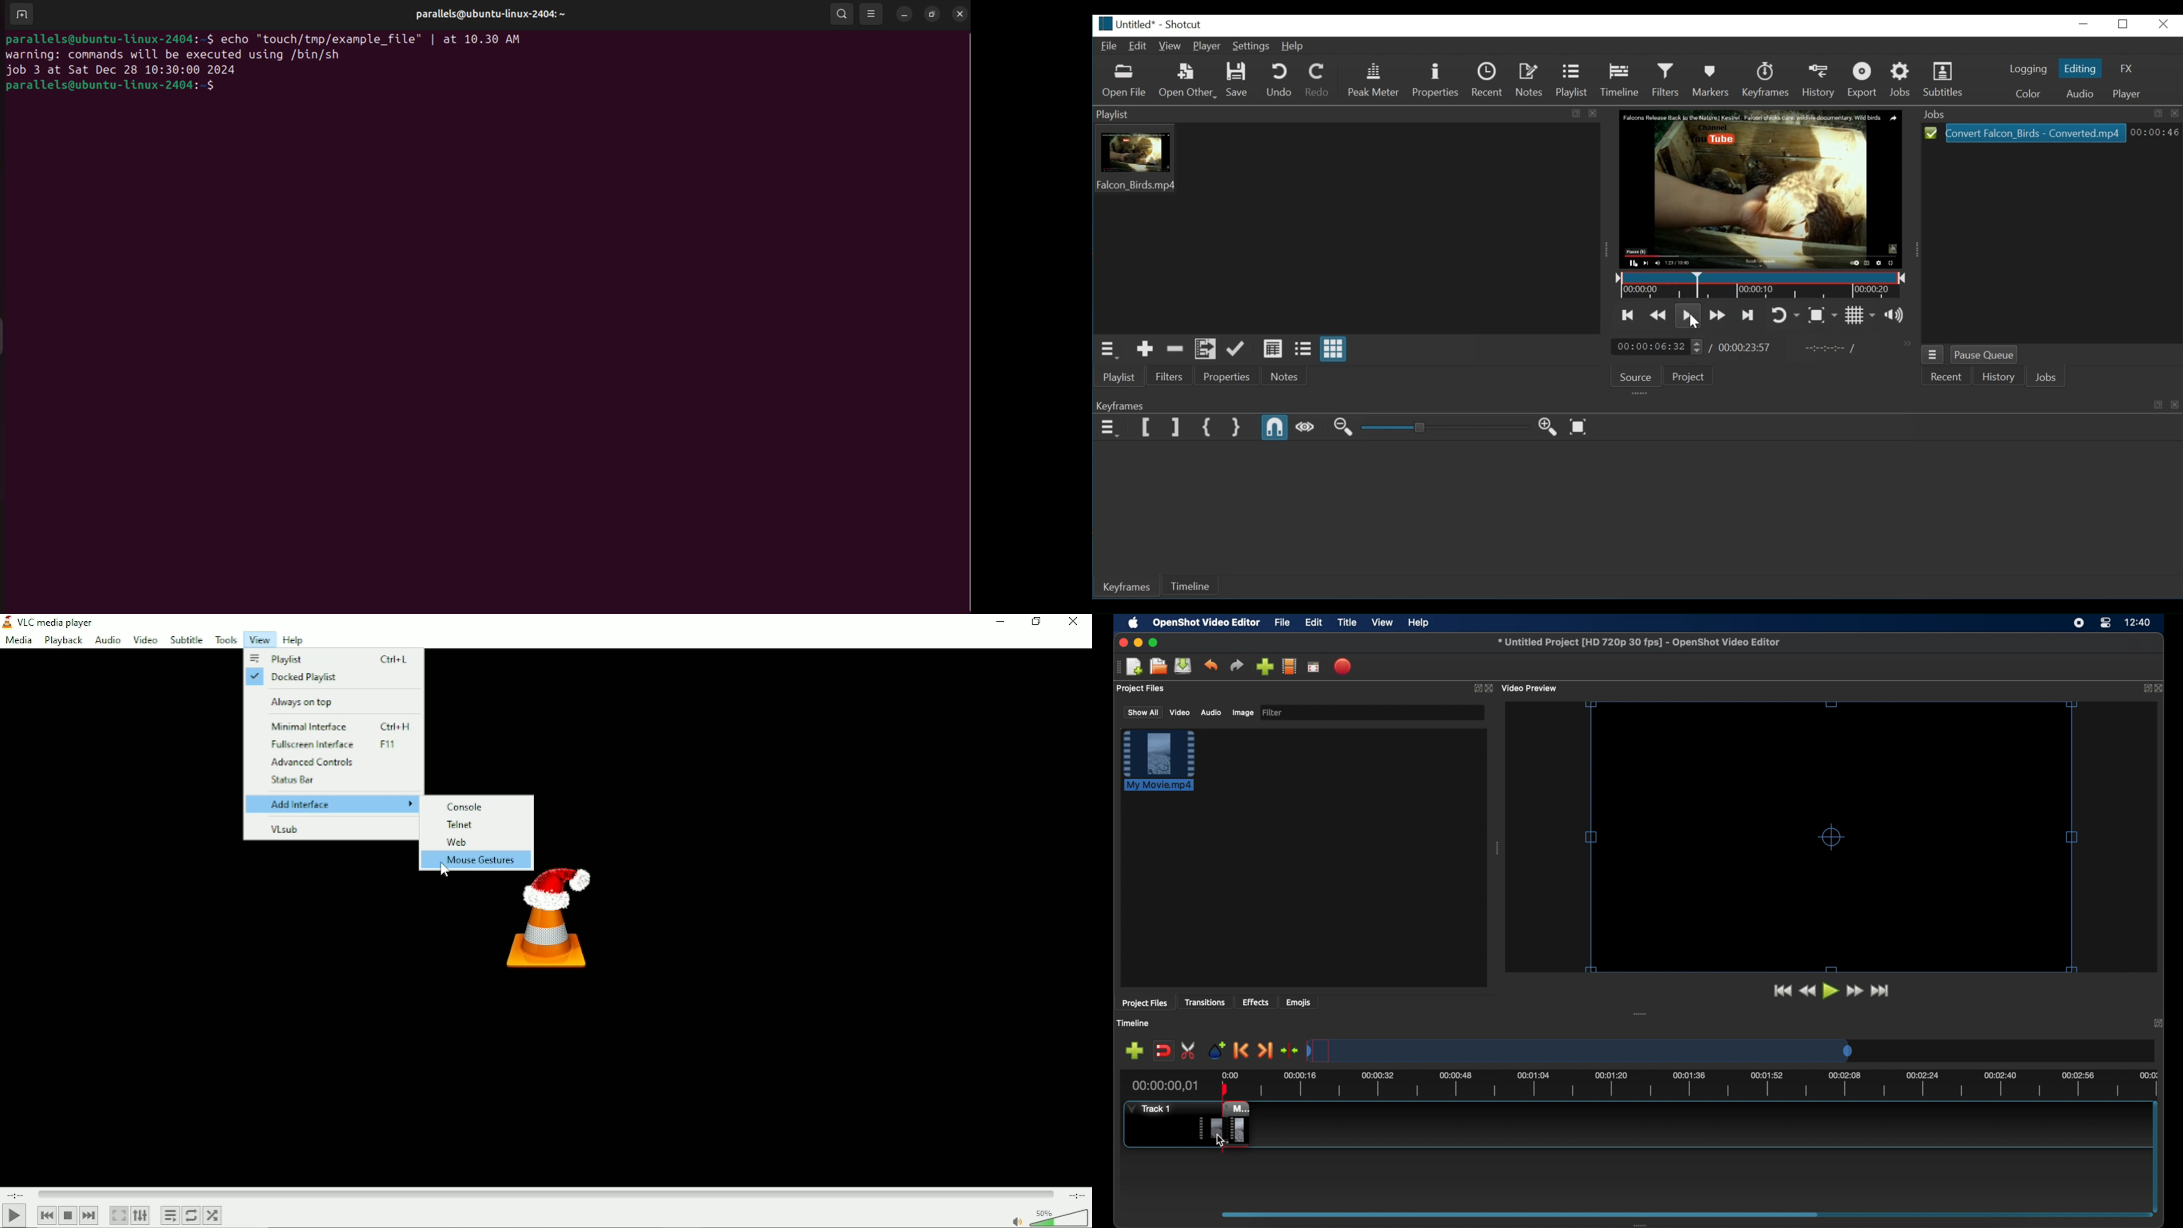 Image resolution: width=2184 pixels, height=1232 pixels. I want to click on Stop playback, so click(69, 1216).